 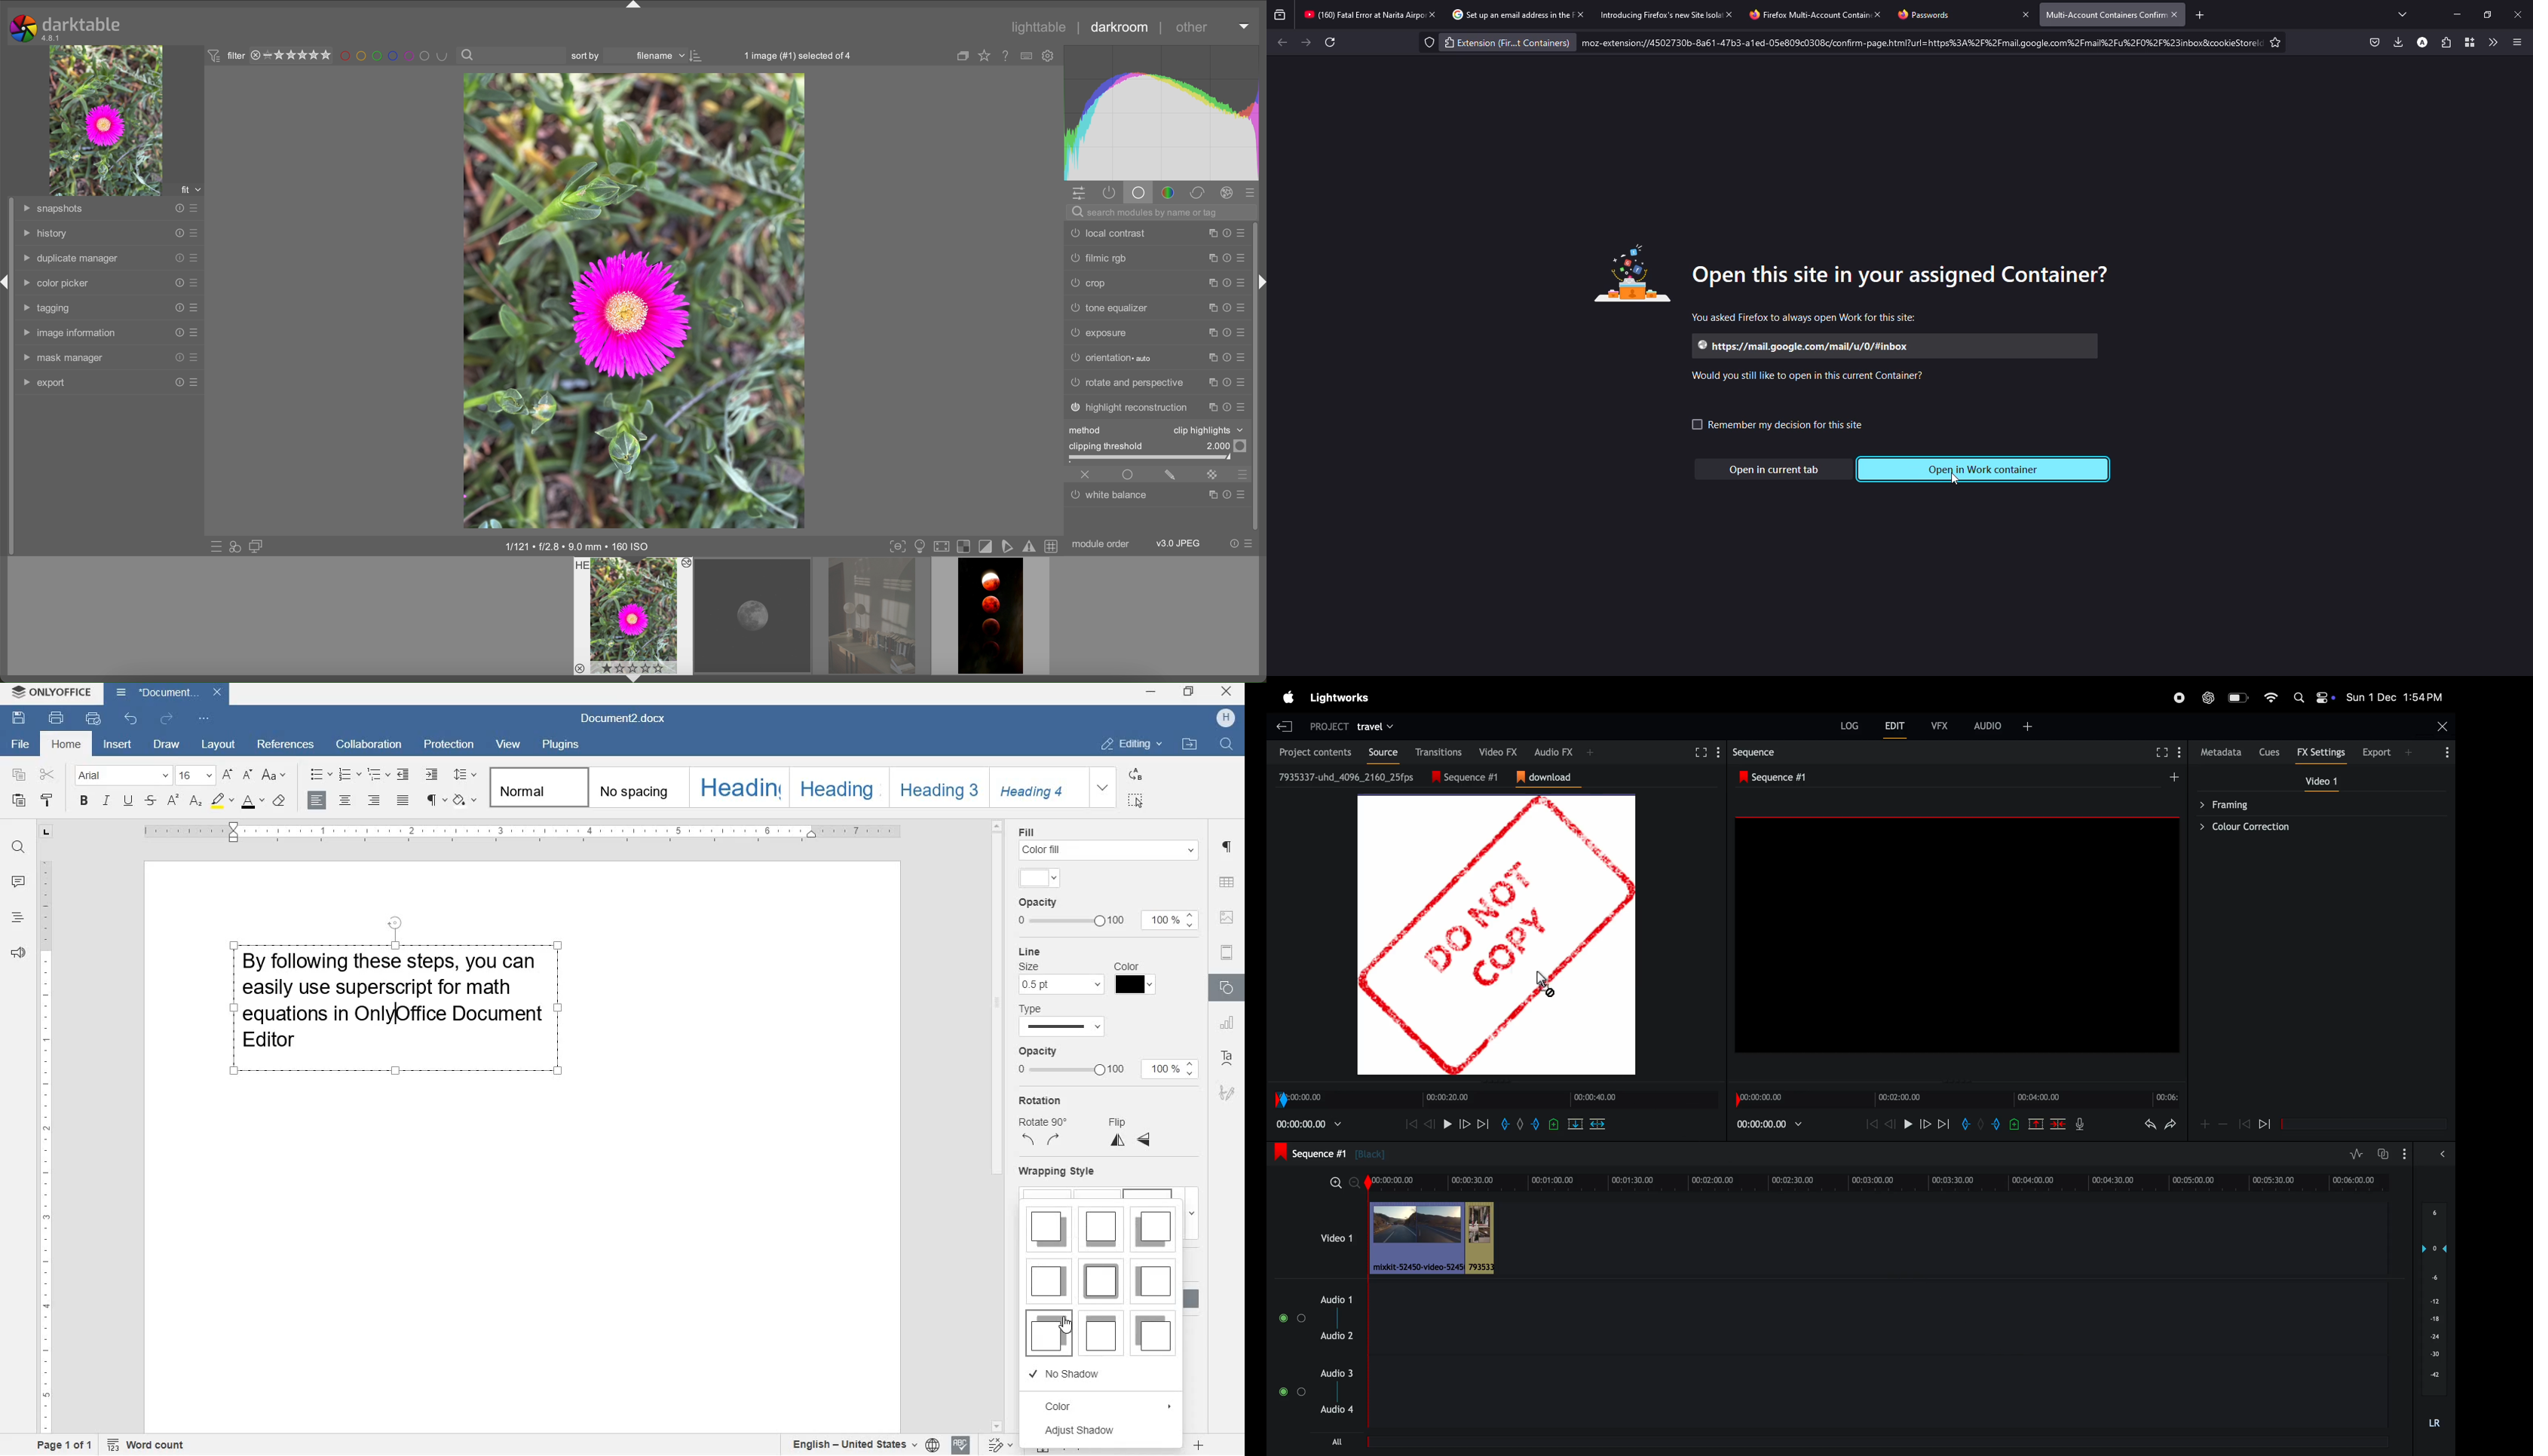 I want to click on close, so click(x=2175, y=14).